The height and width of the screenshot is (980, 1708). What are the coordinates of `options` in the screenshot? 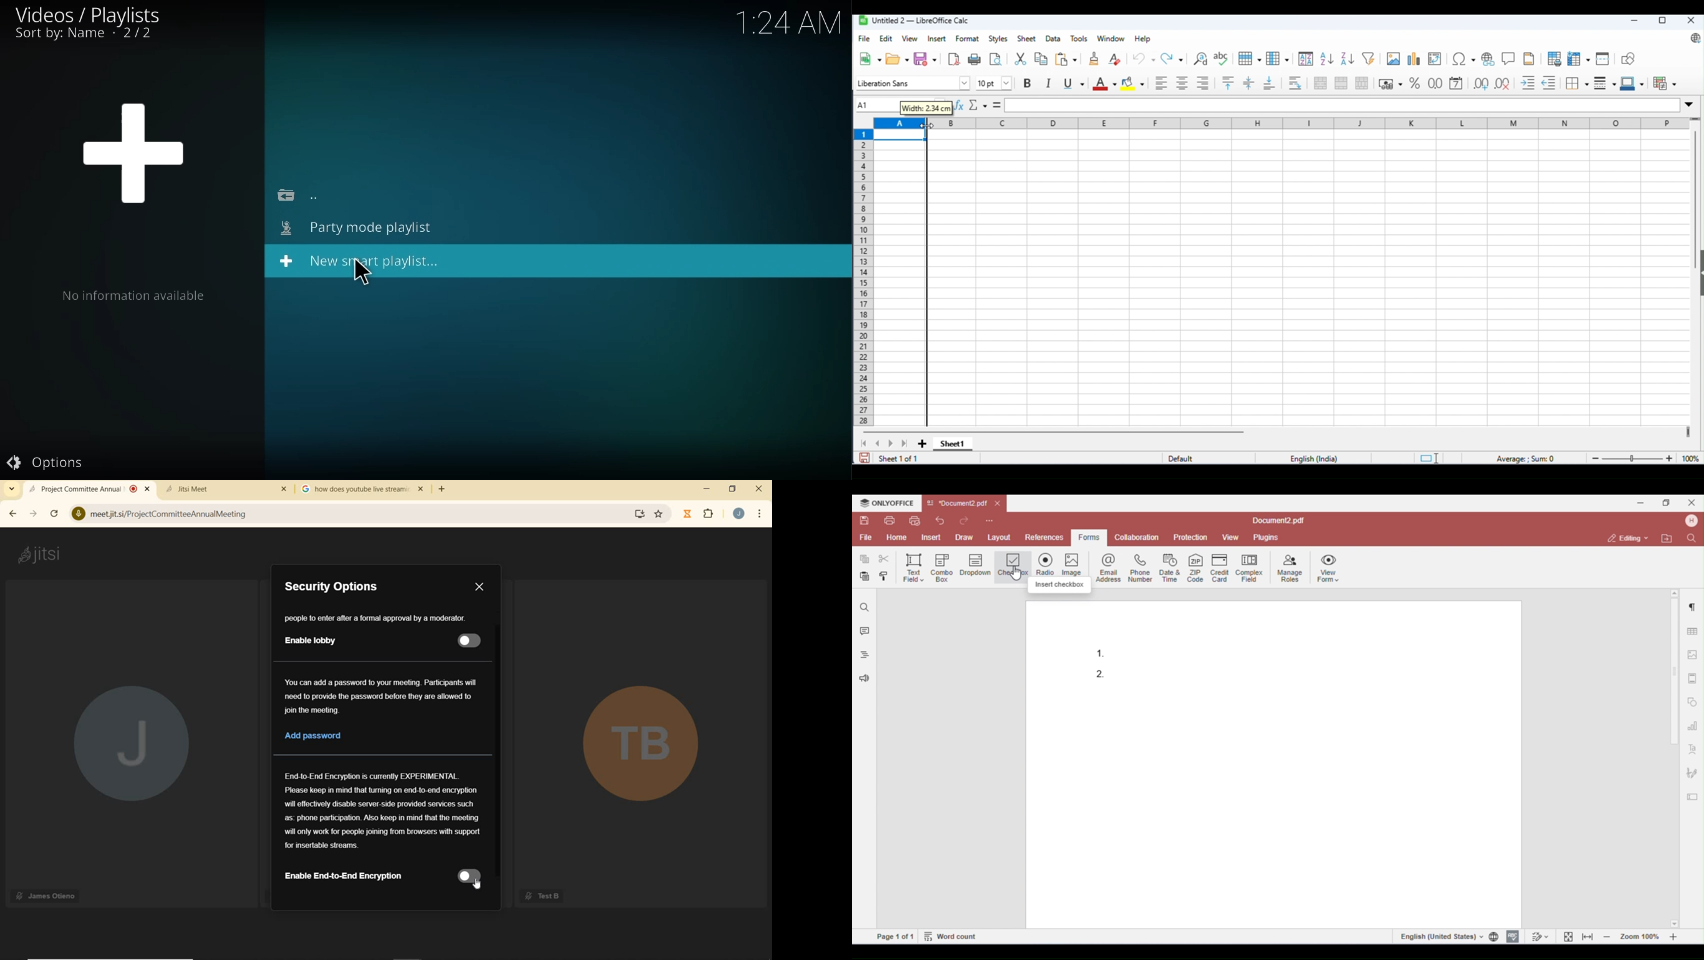 It's located at (47, 464).